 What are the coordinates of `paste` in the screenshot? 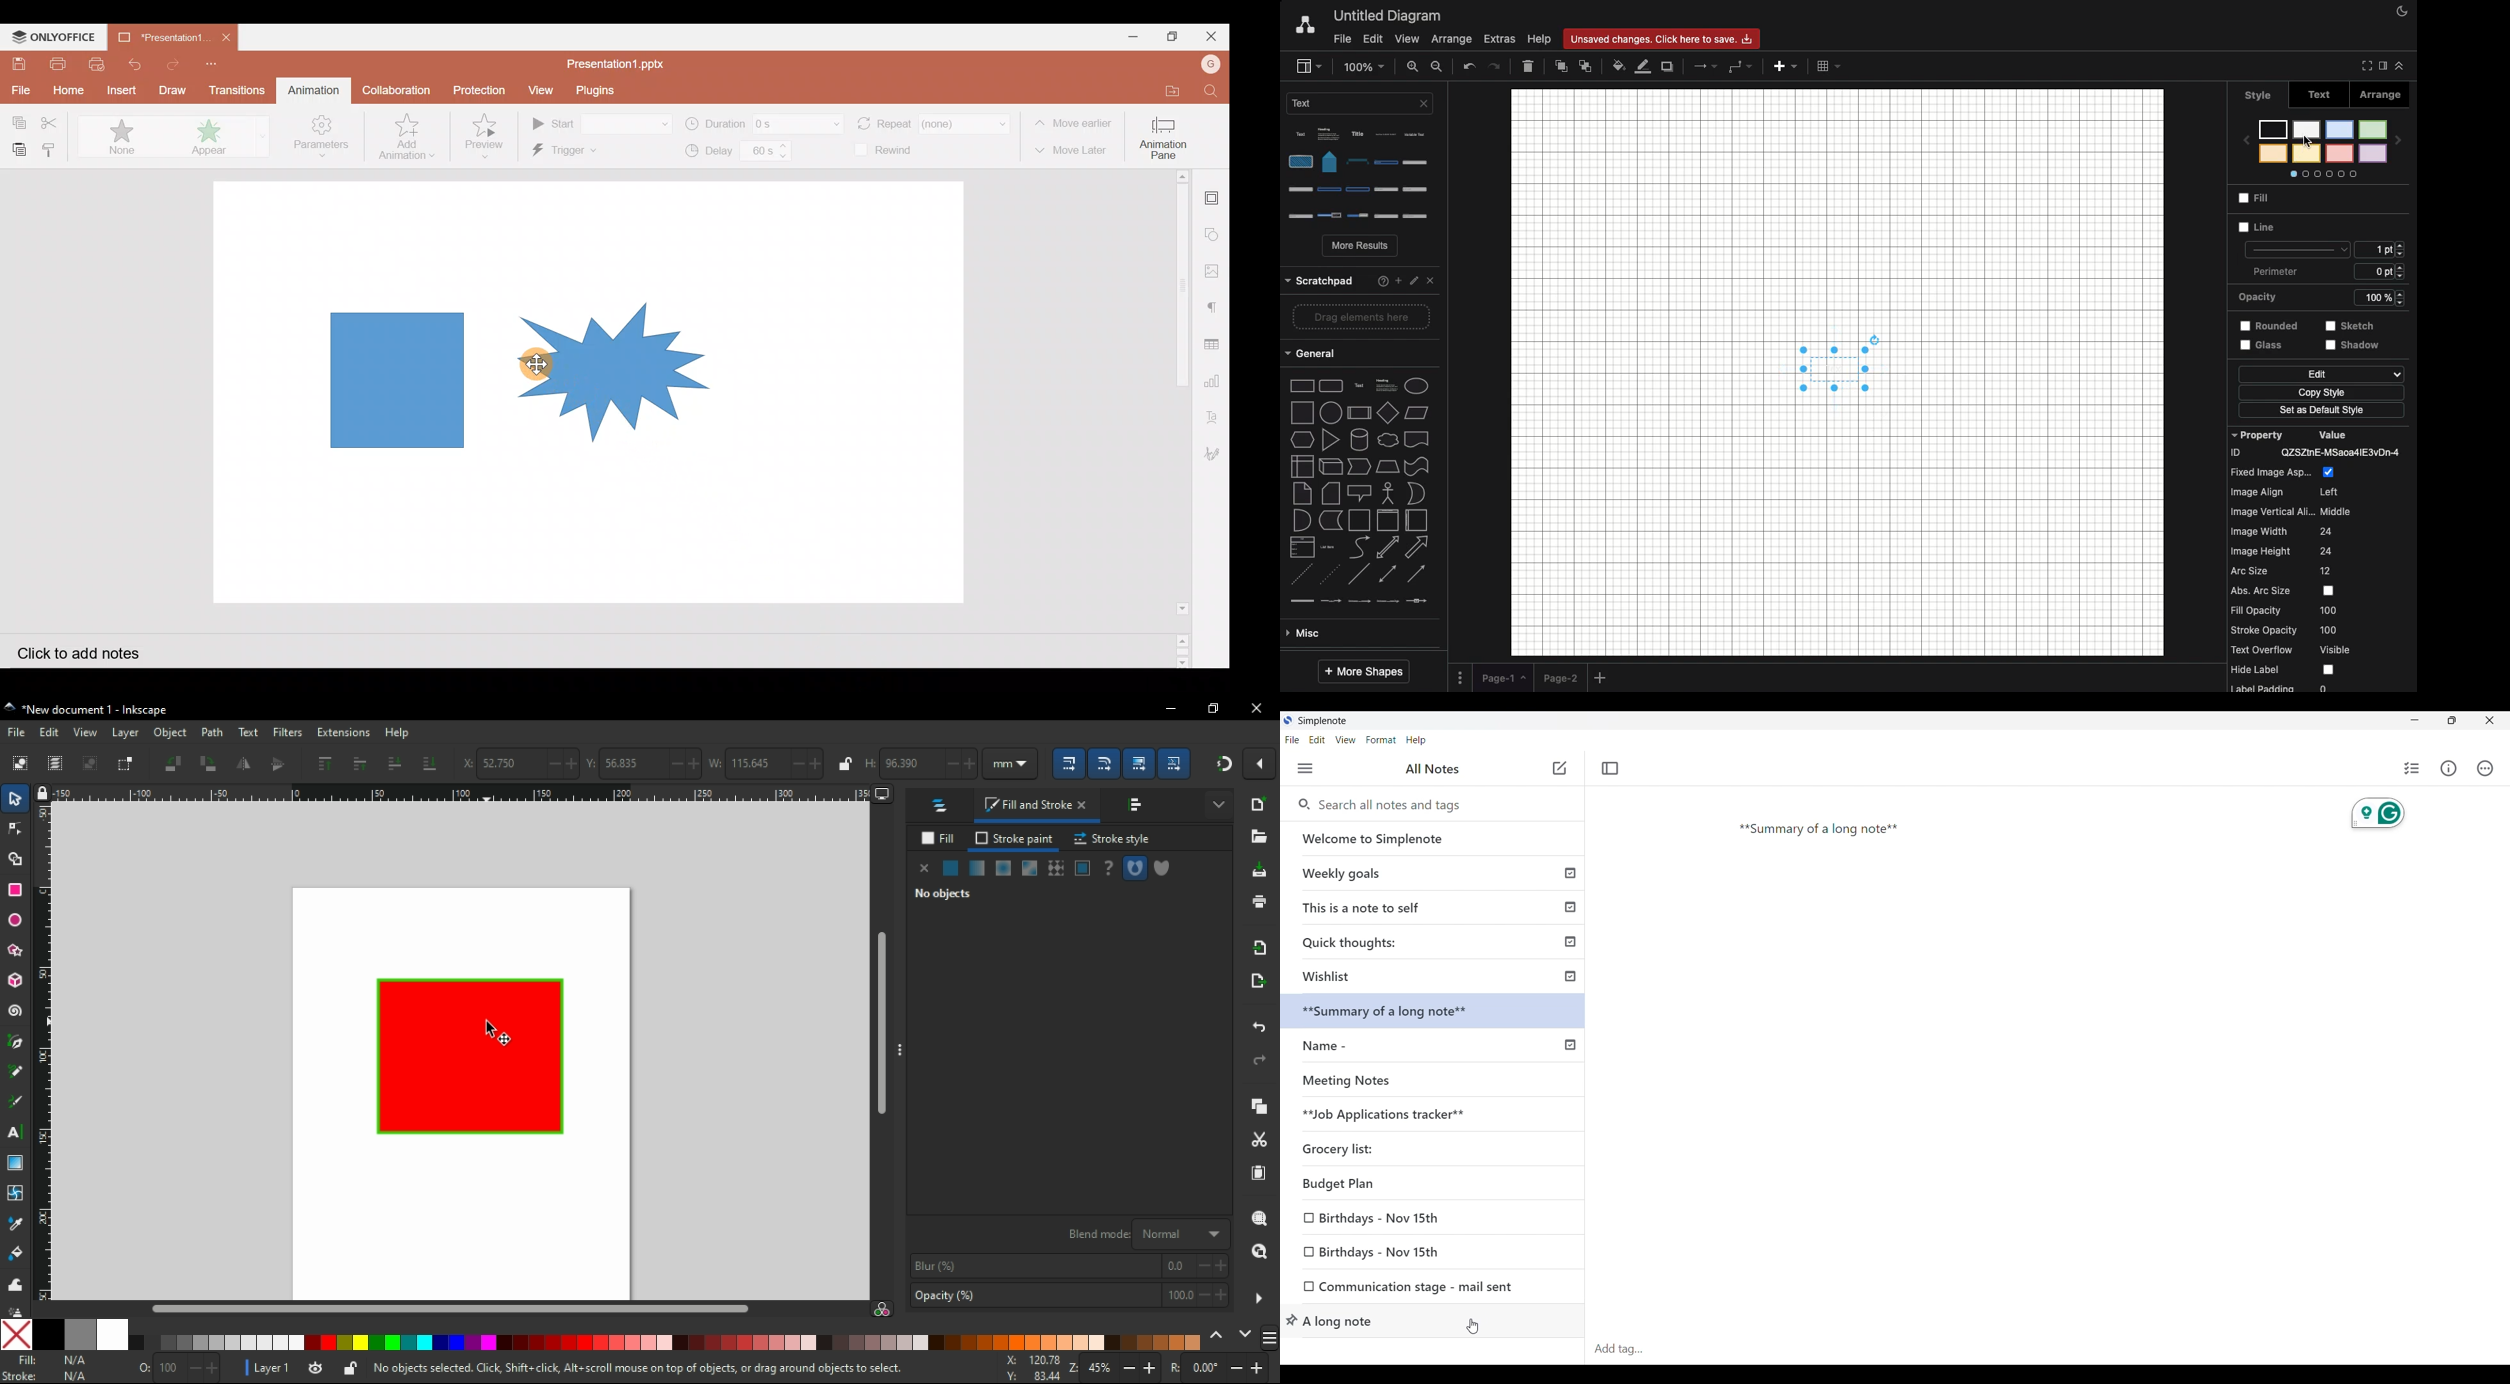 It's located at (1259, 1173).